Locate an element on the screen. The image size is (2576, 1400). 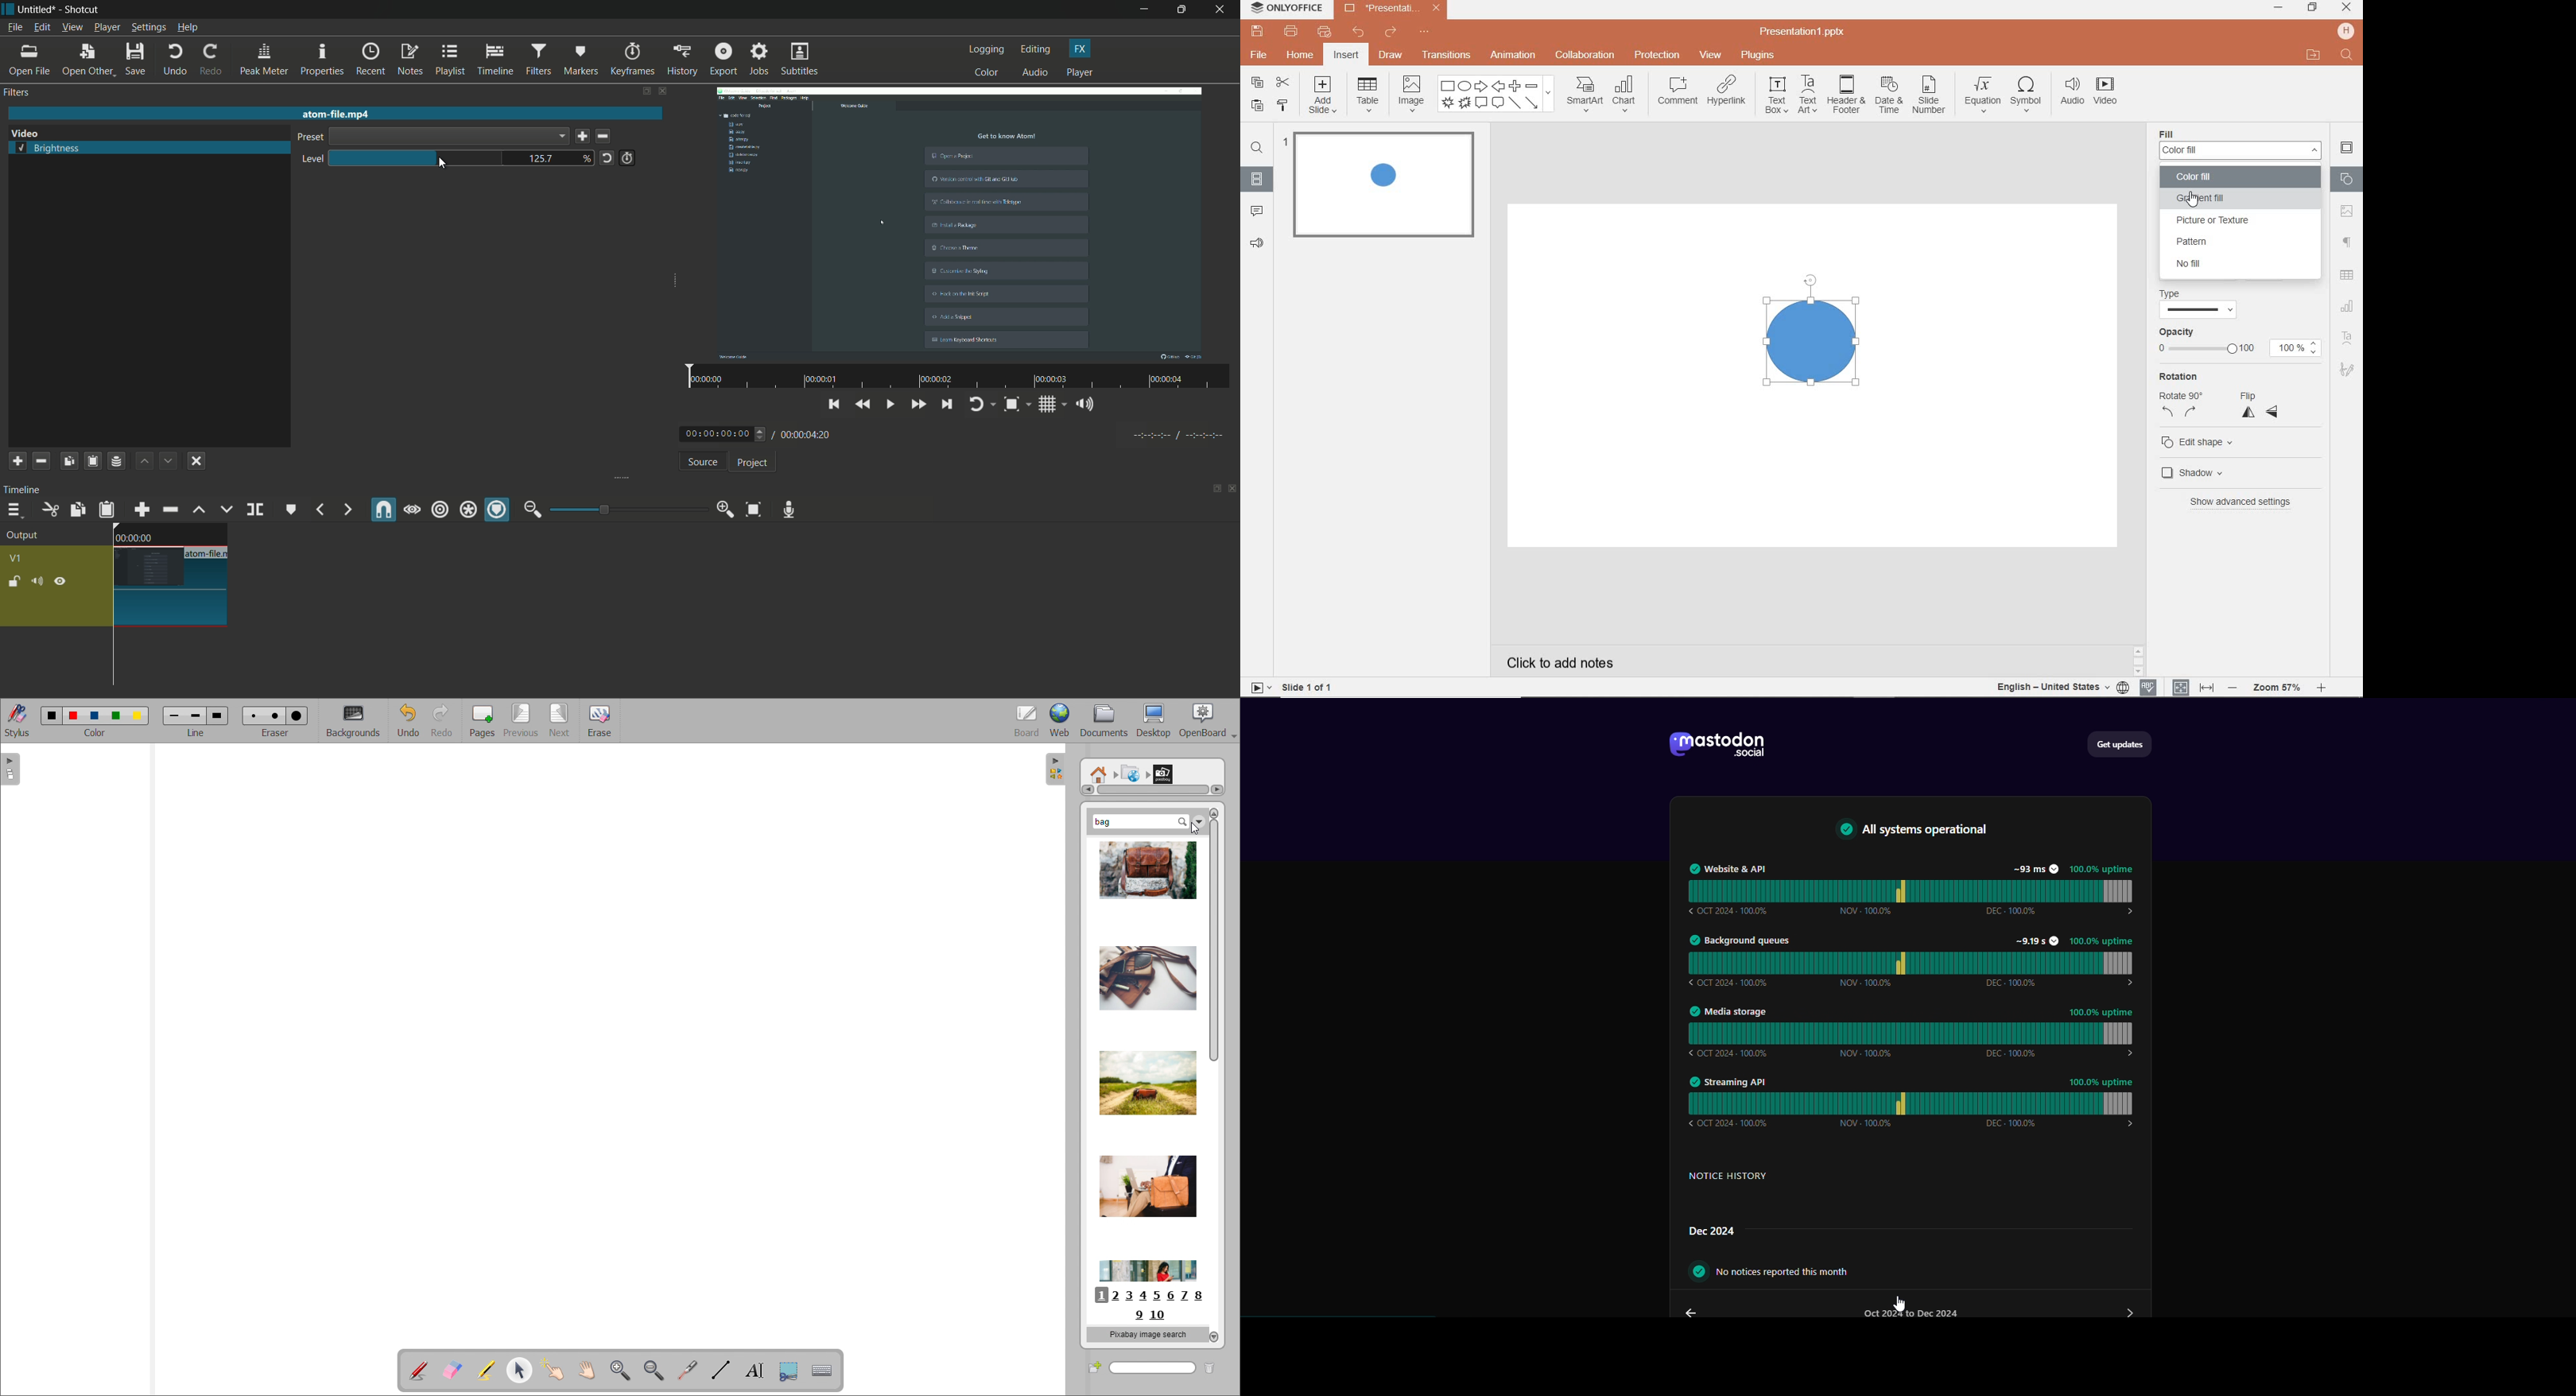
save is located at coordinates (137, 60).